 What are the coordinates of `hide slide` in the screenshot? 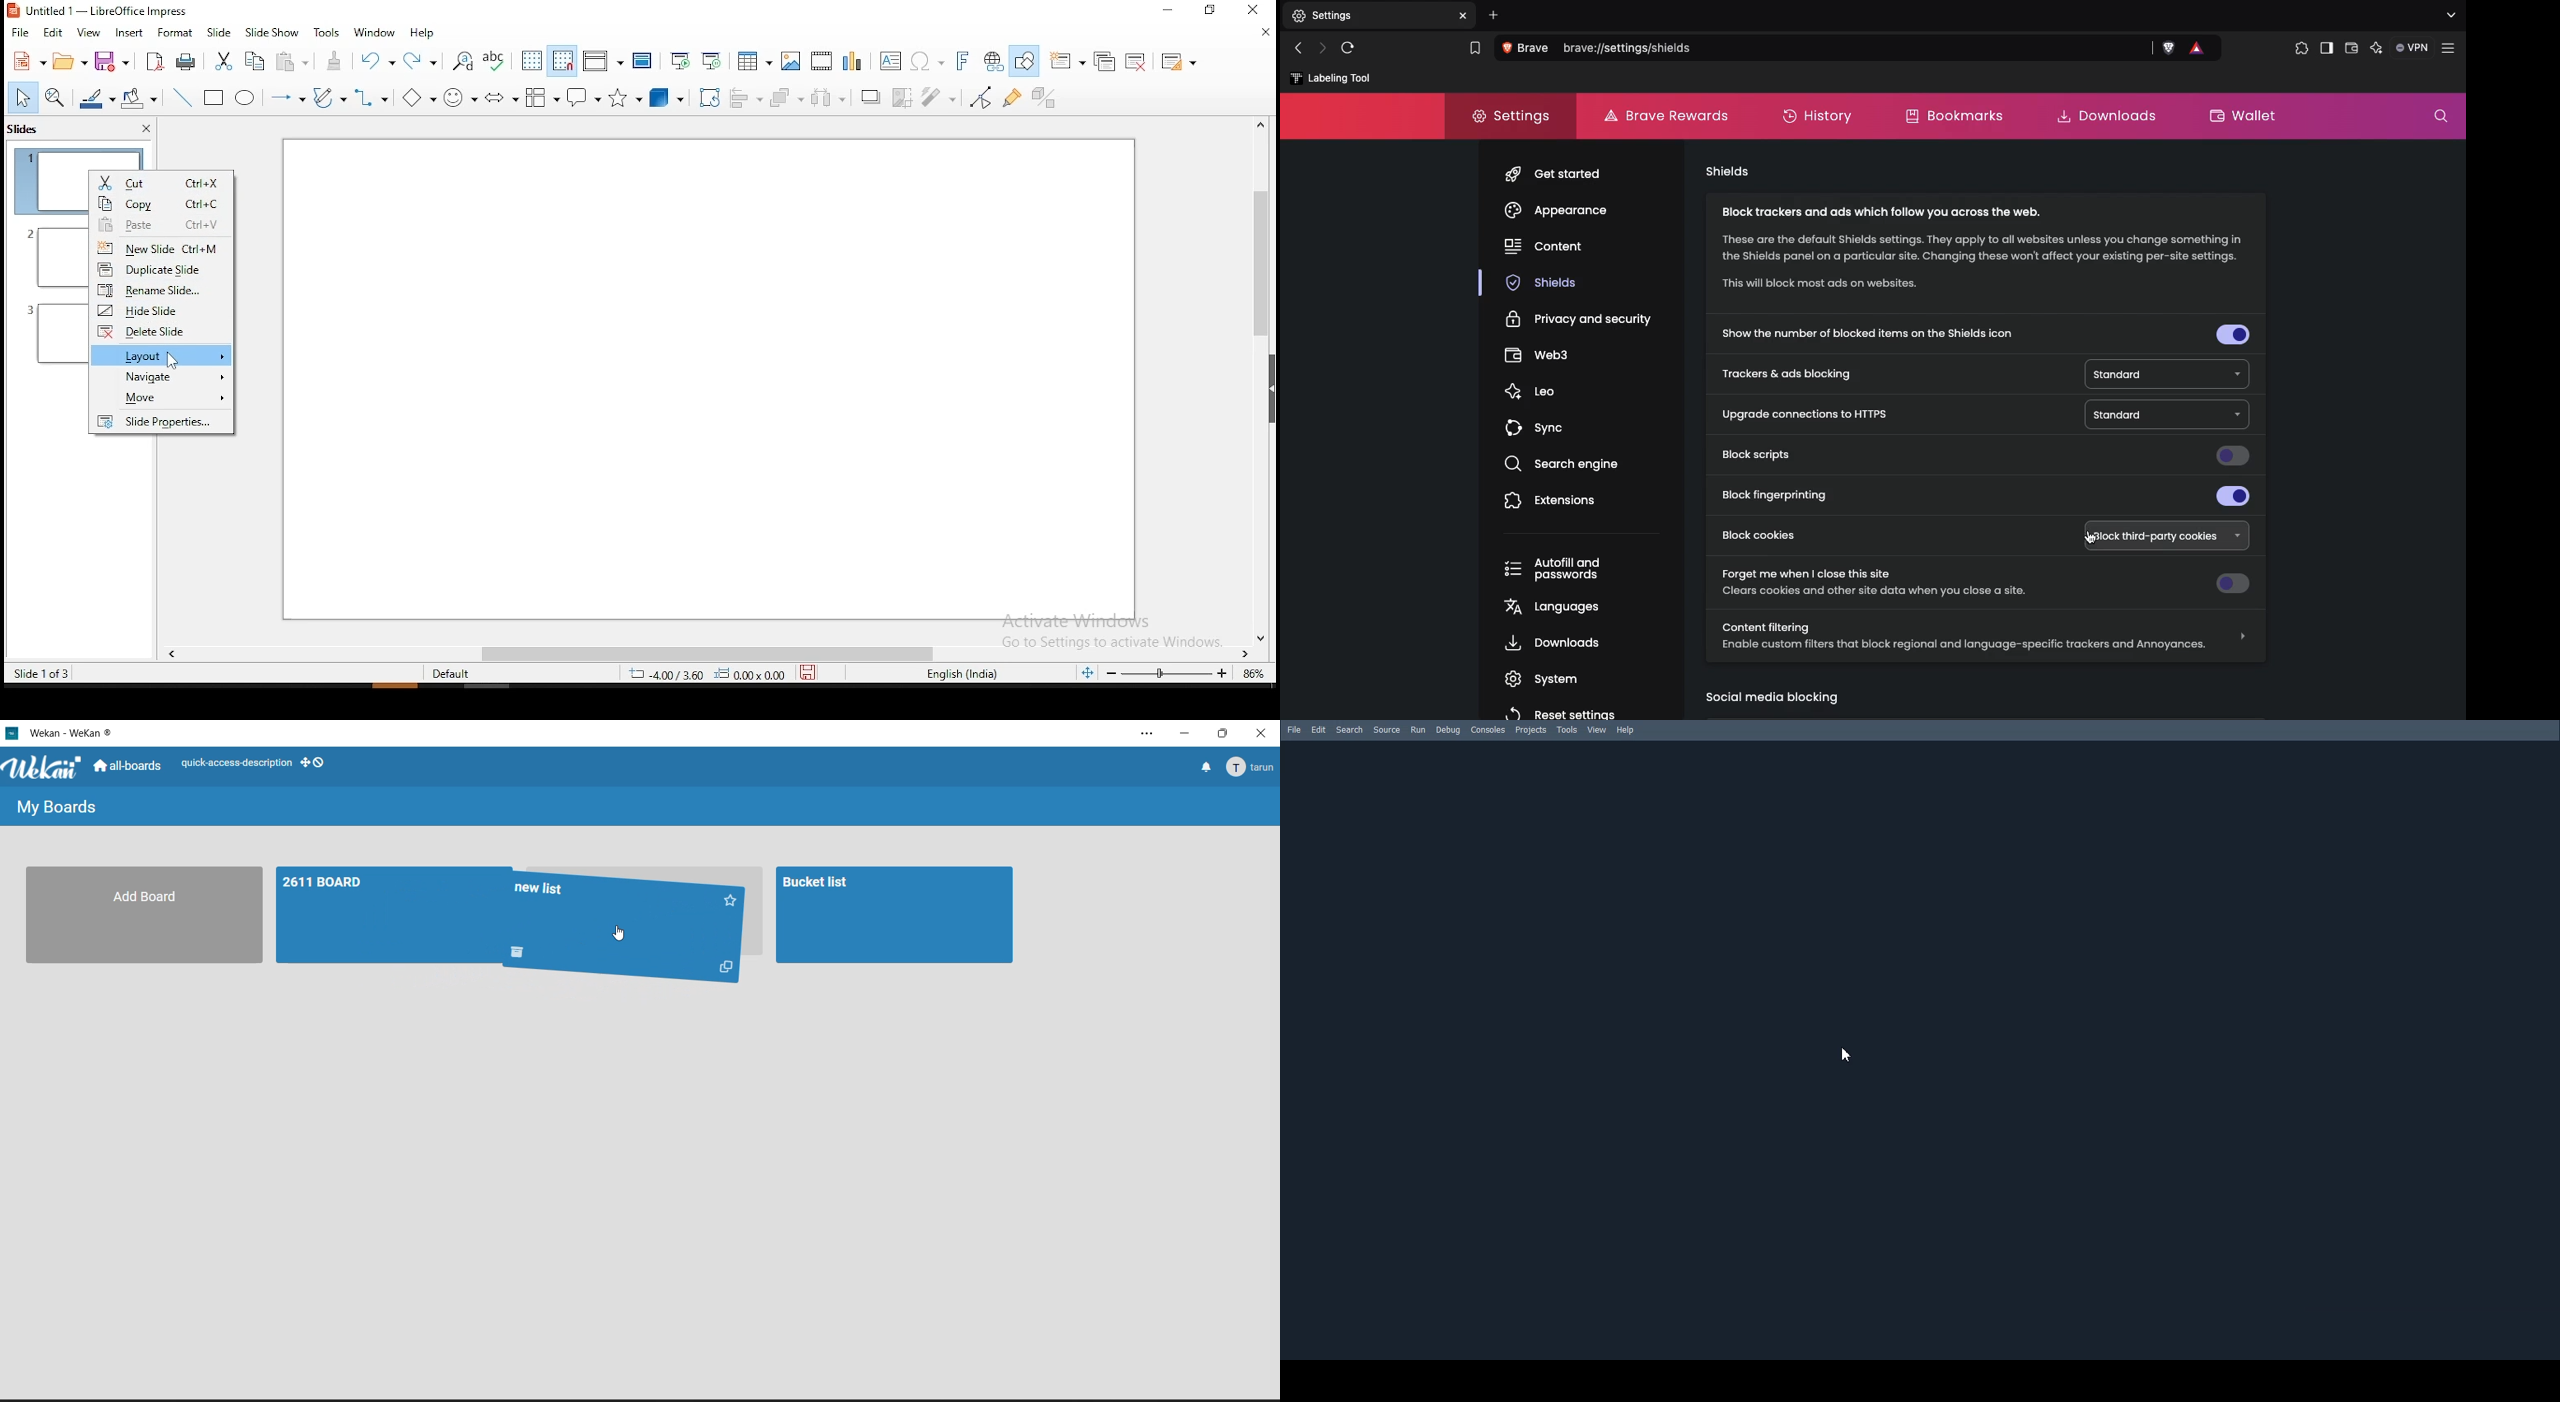 It's located at (161, 310).